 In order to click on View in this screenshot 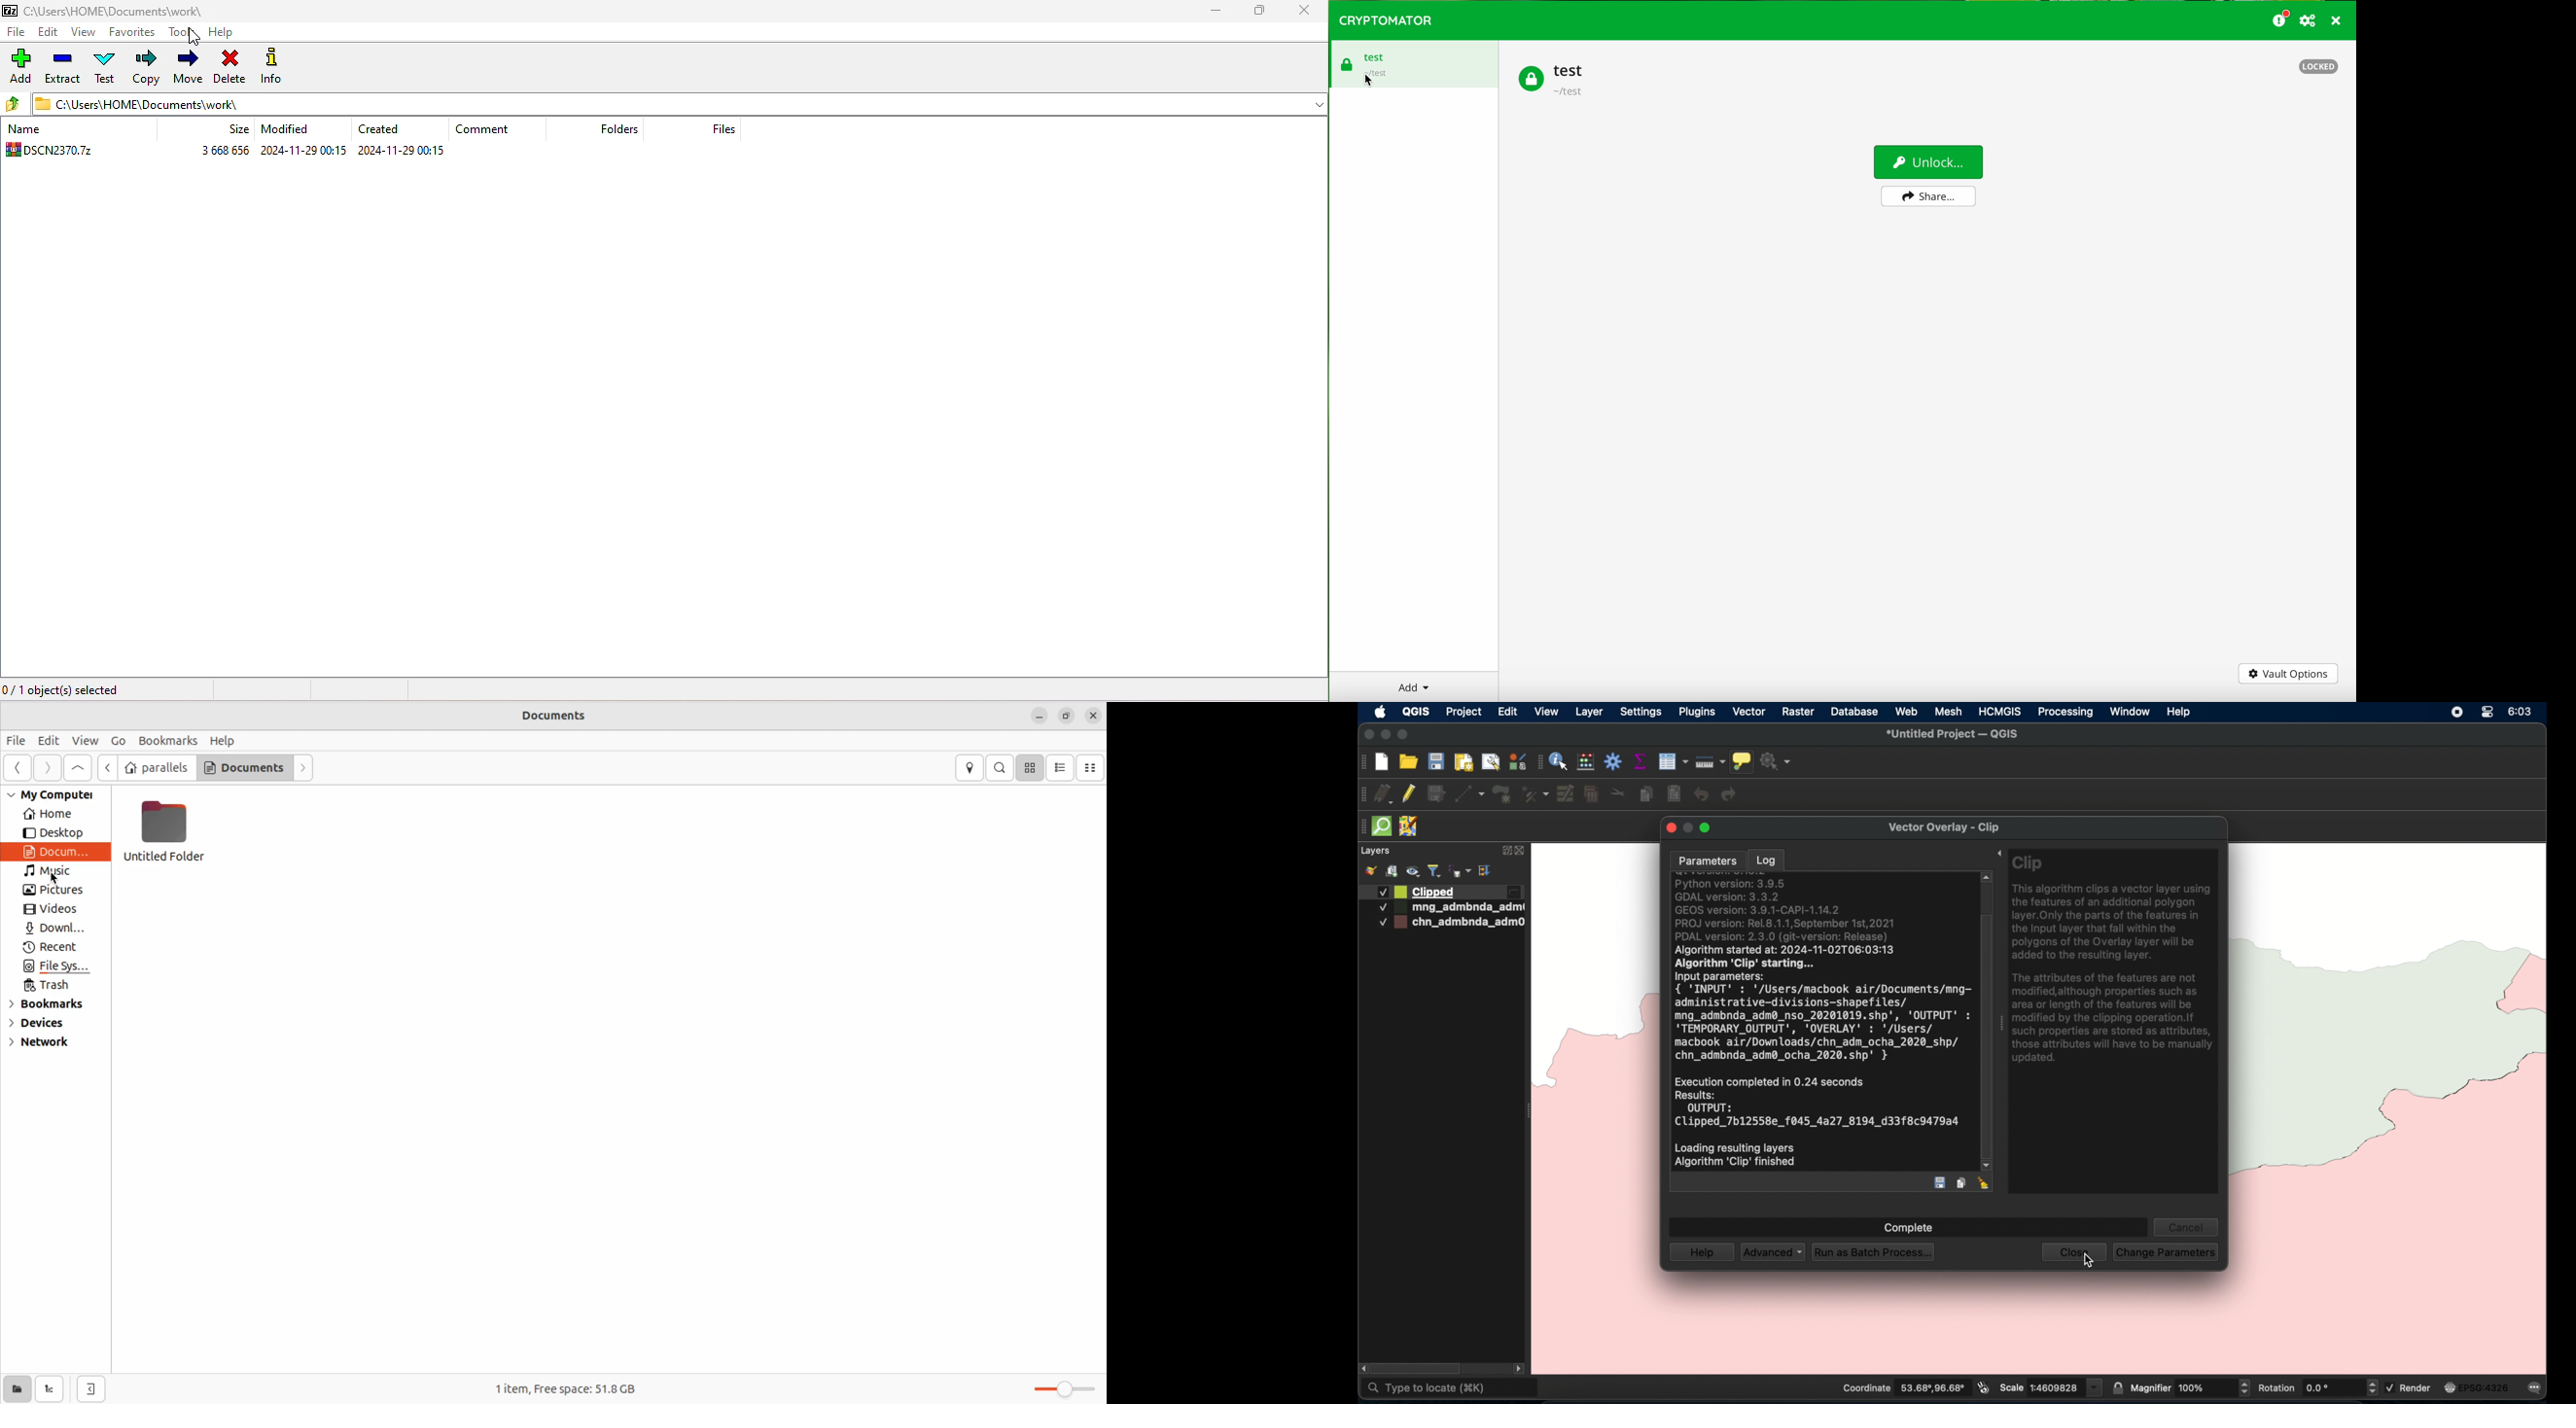, I will do `click(84, 741)`.